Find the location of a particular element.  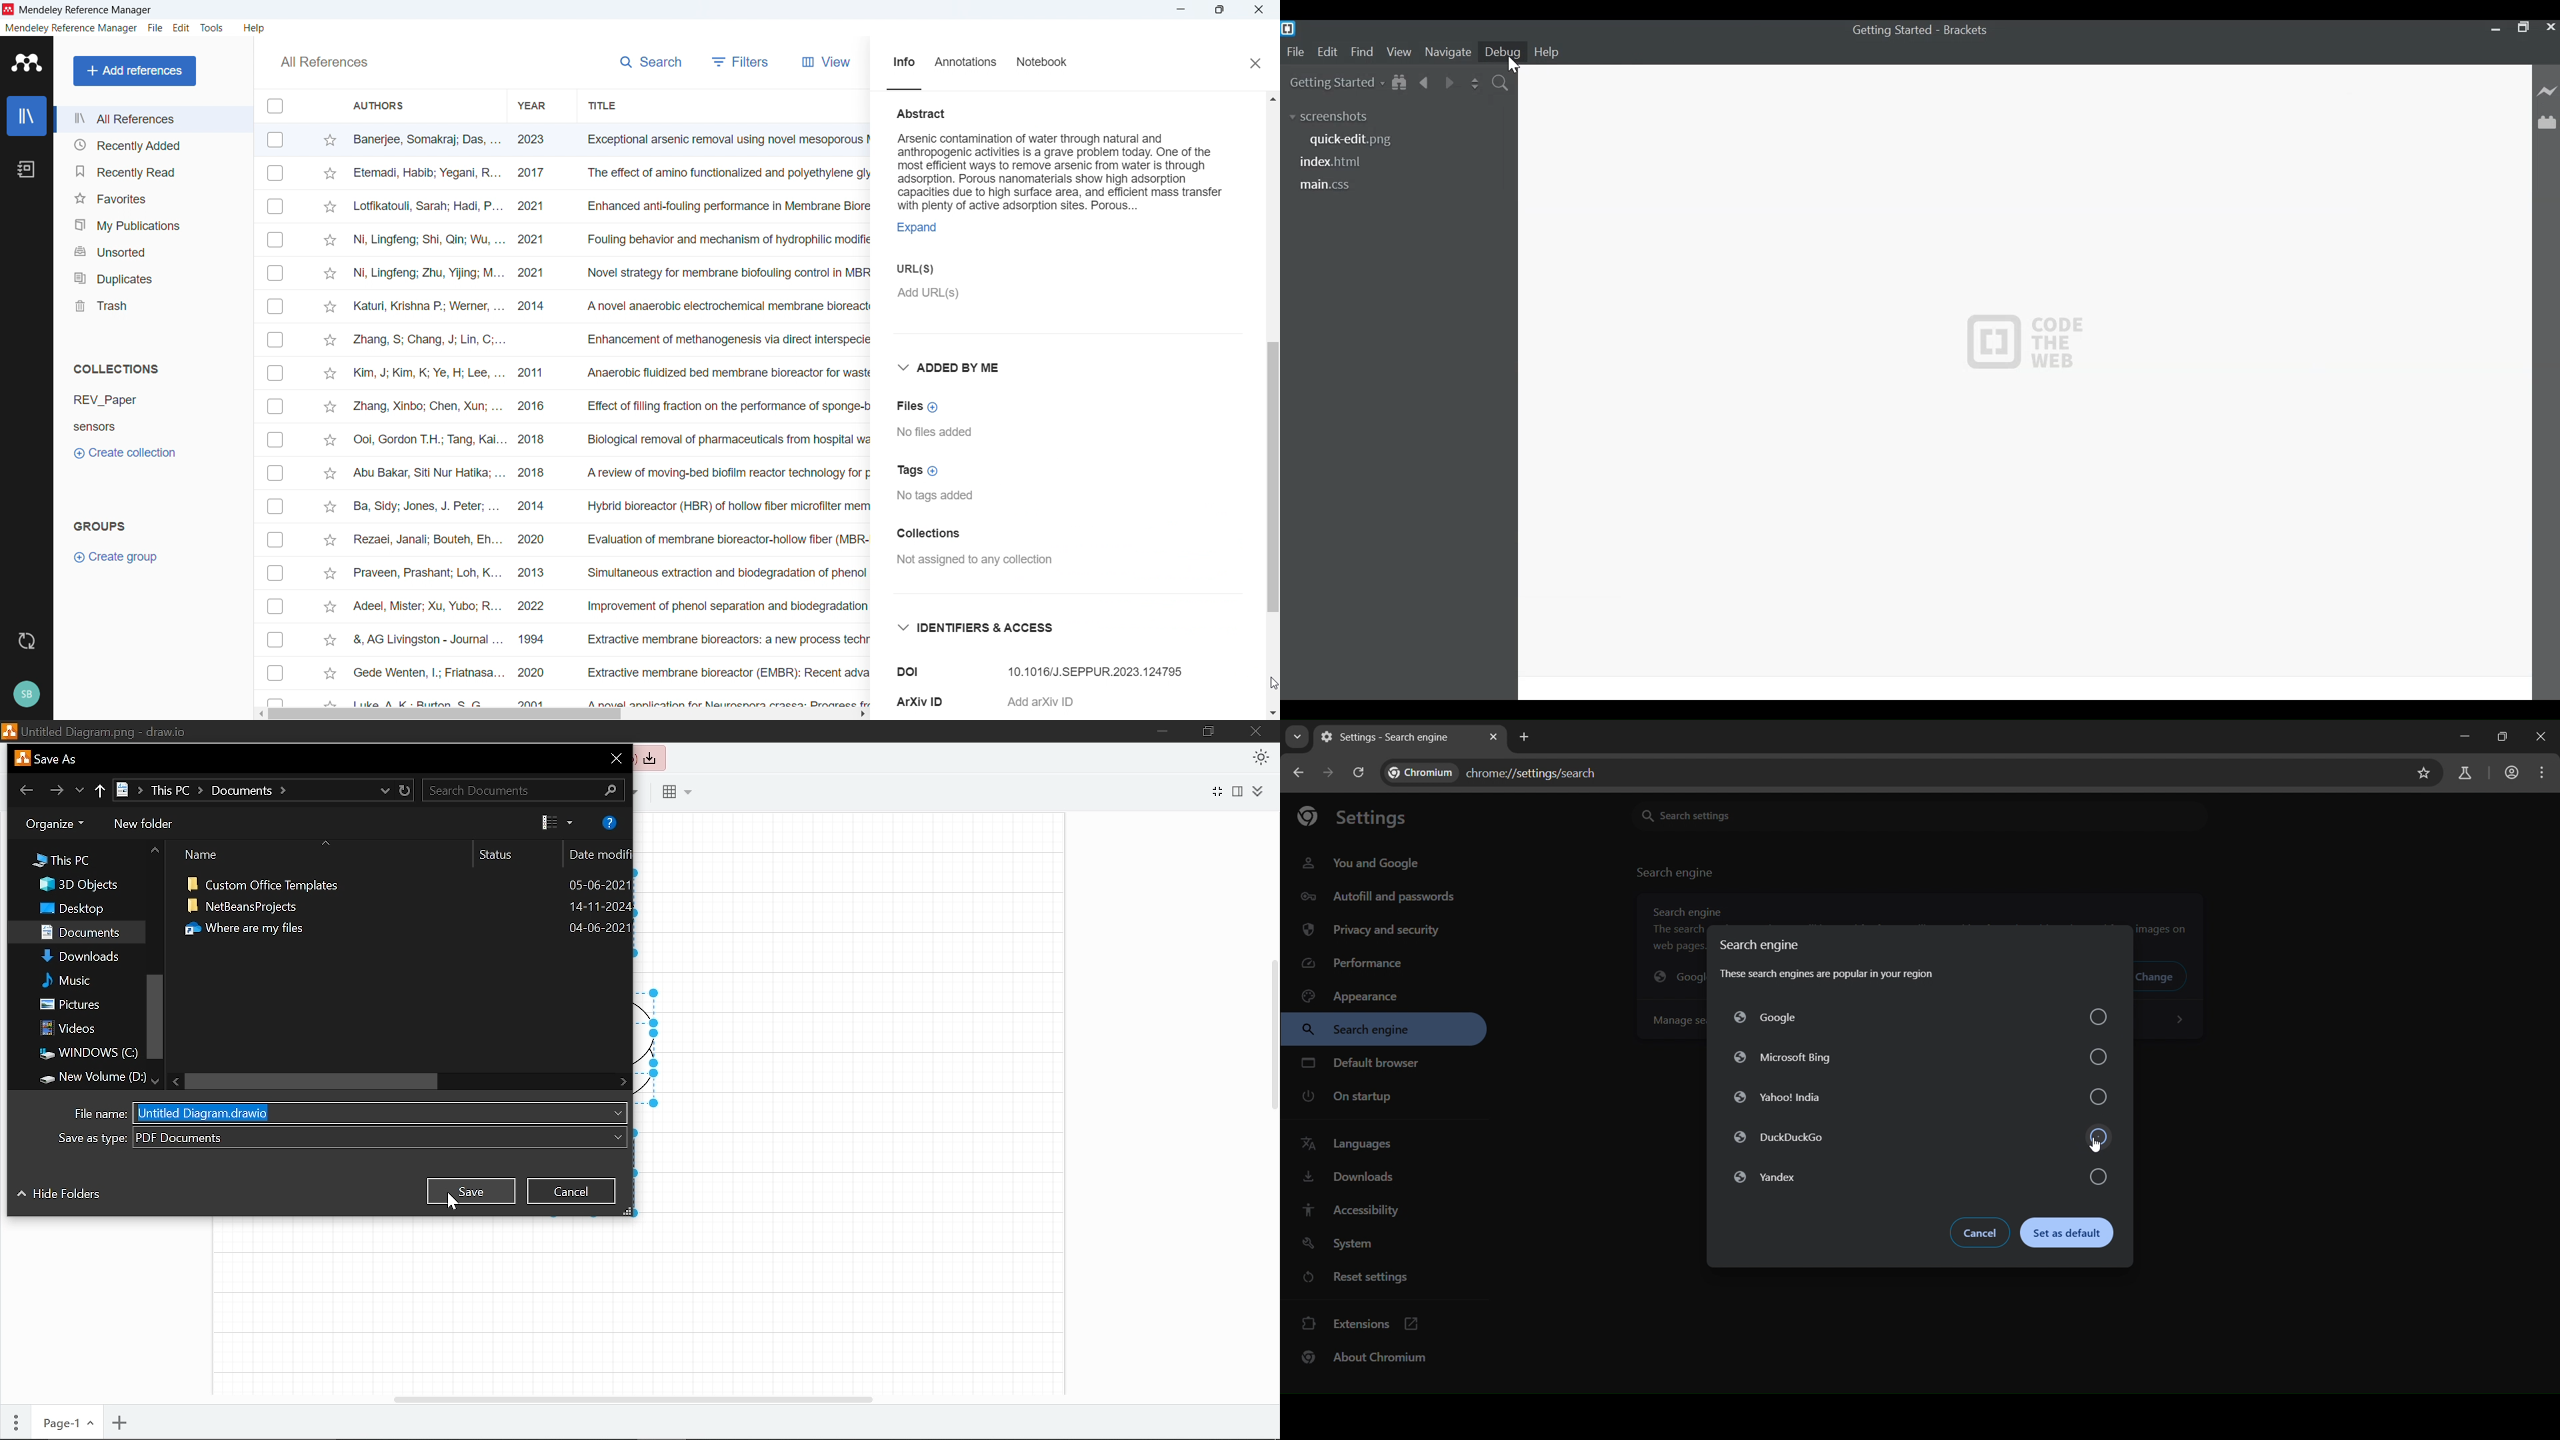

Yahoo!India is located at coordinates (1921, 1098).